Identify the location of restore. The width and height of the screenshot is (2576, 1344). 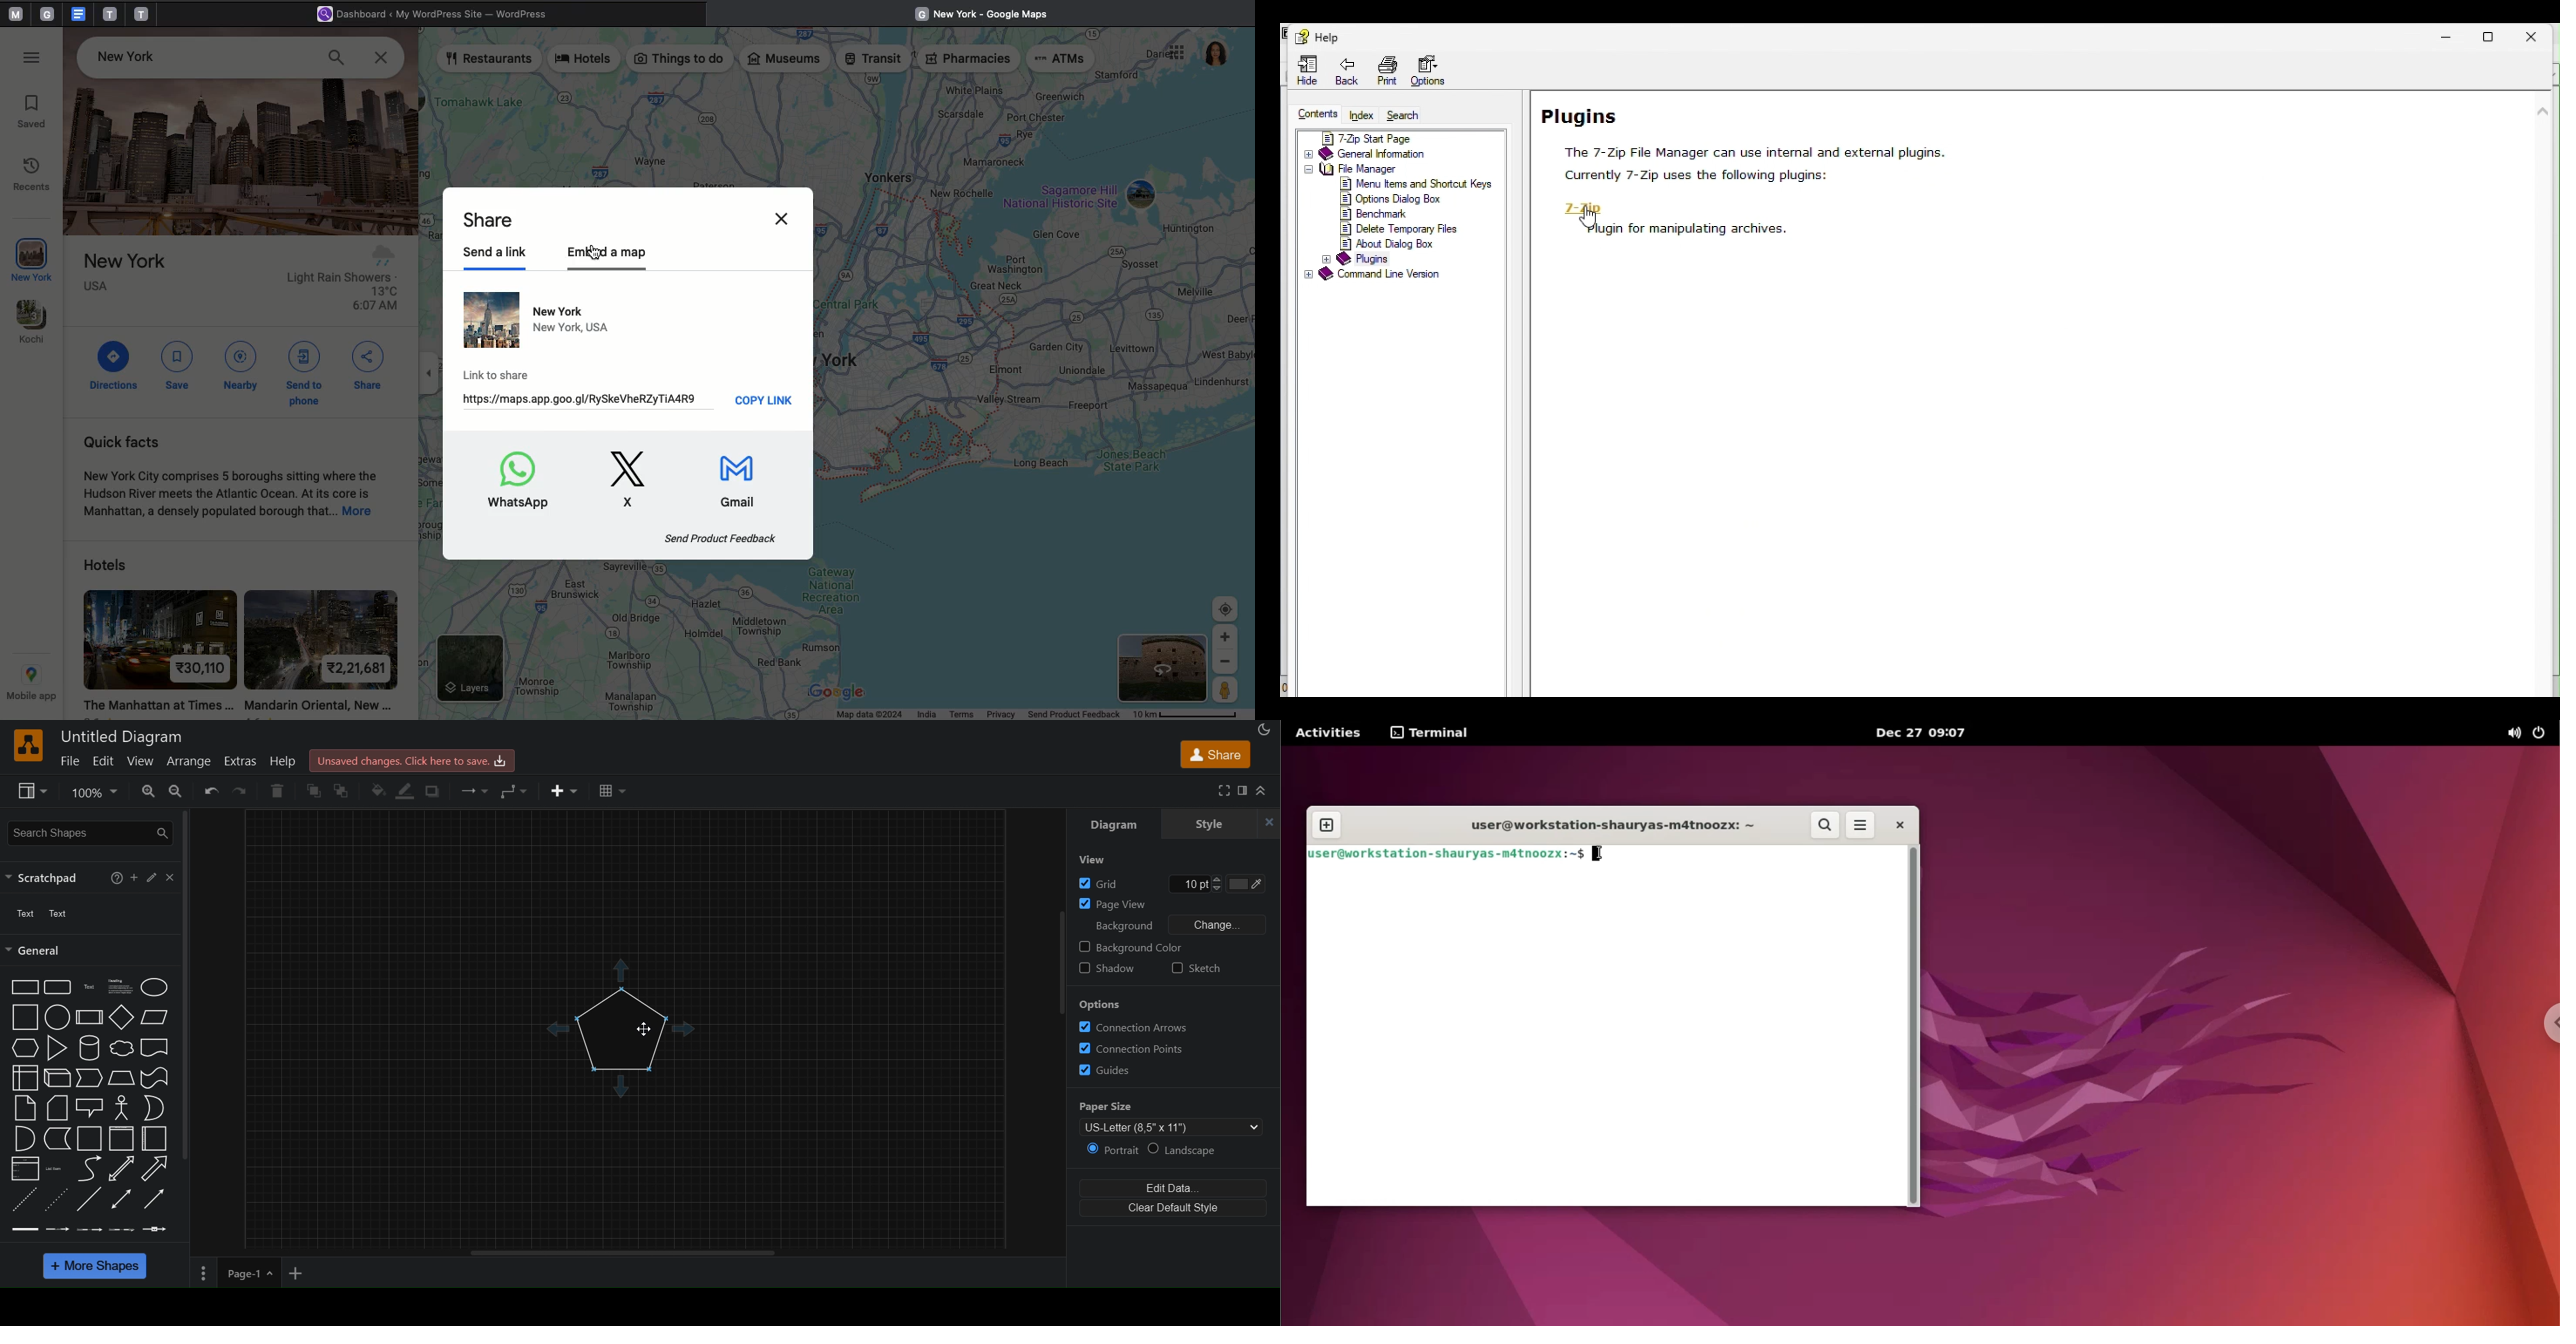
(2495, 35).